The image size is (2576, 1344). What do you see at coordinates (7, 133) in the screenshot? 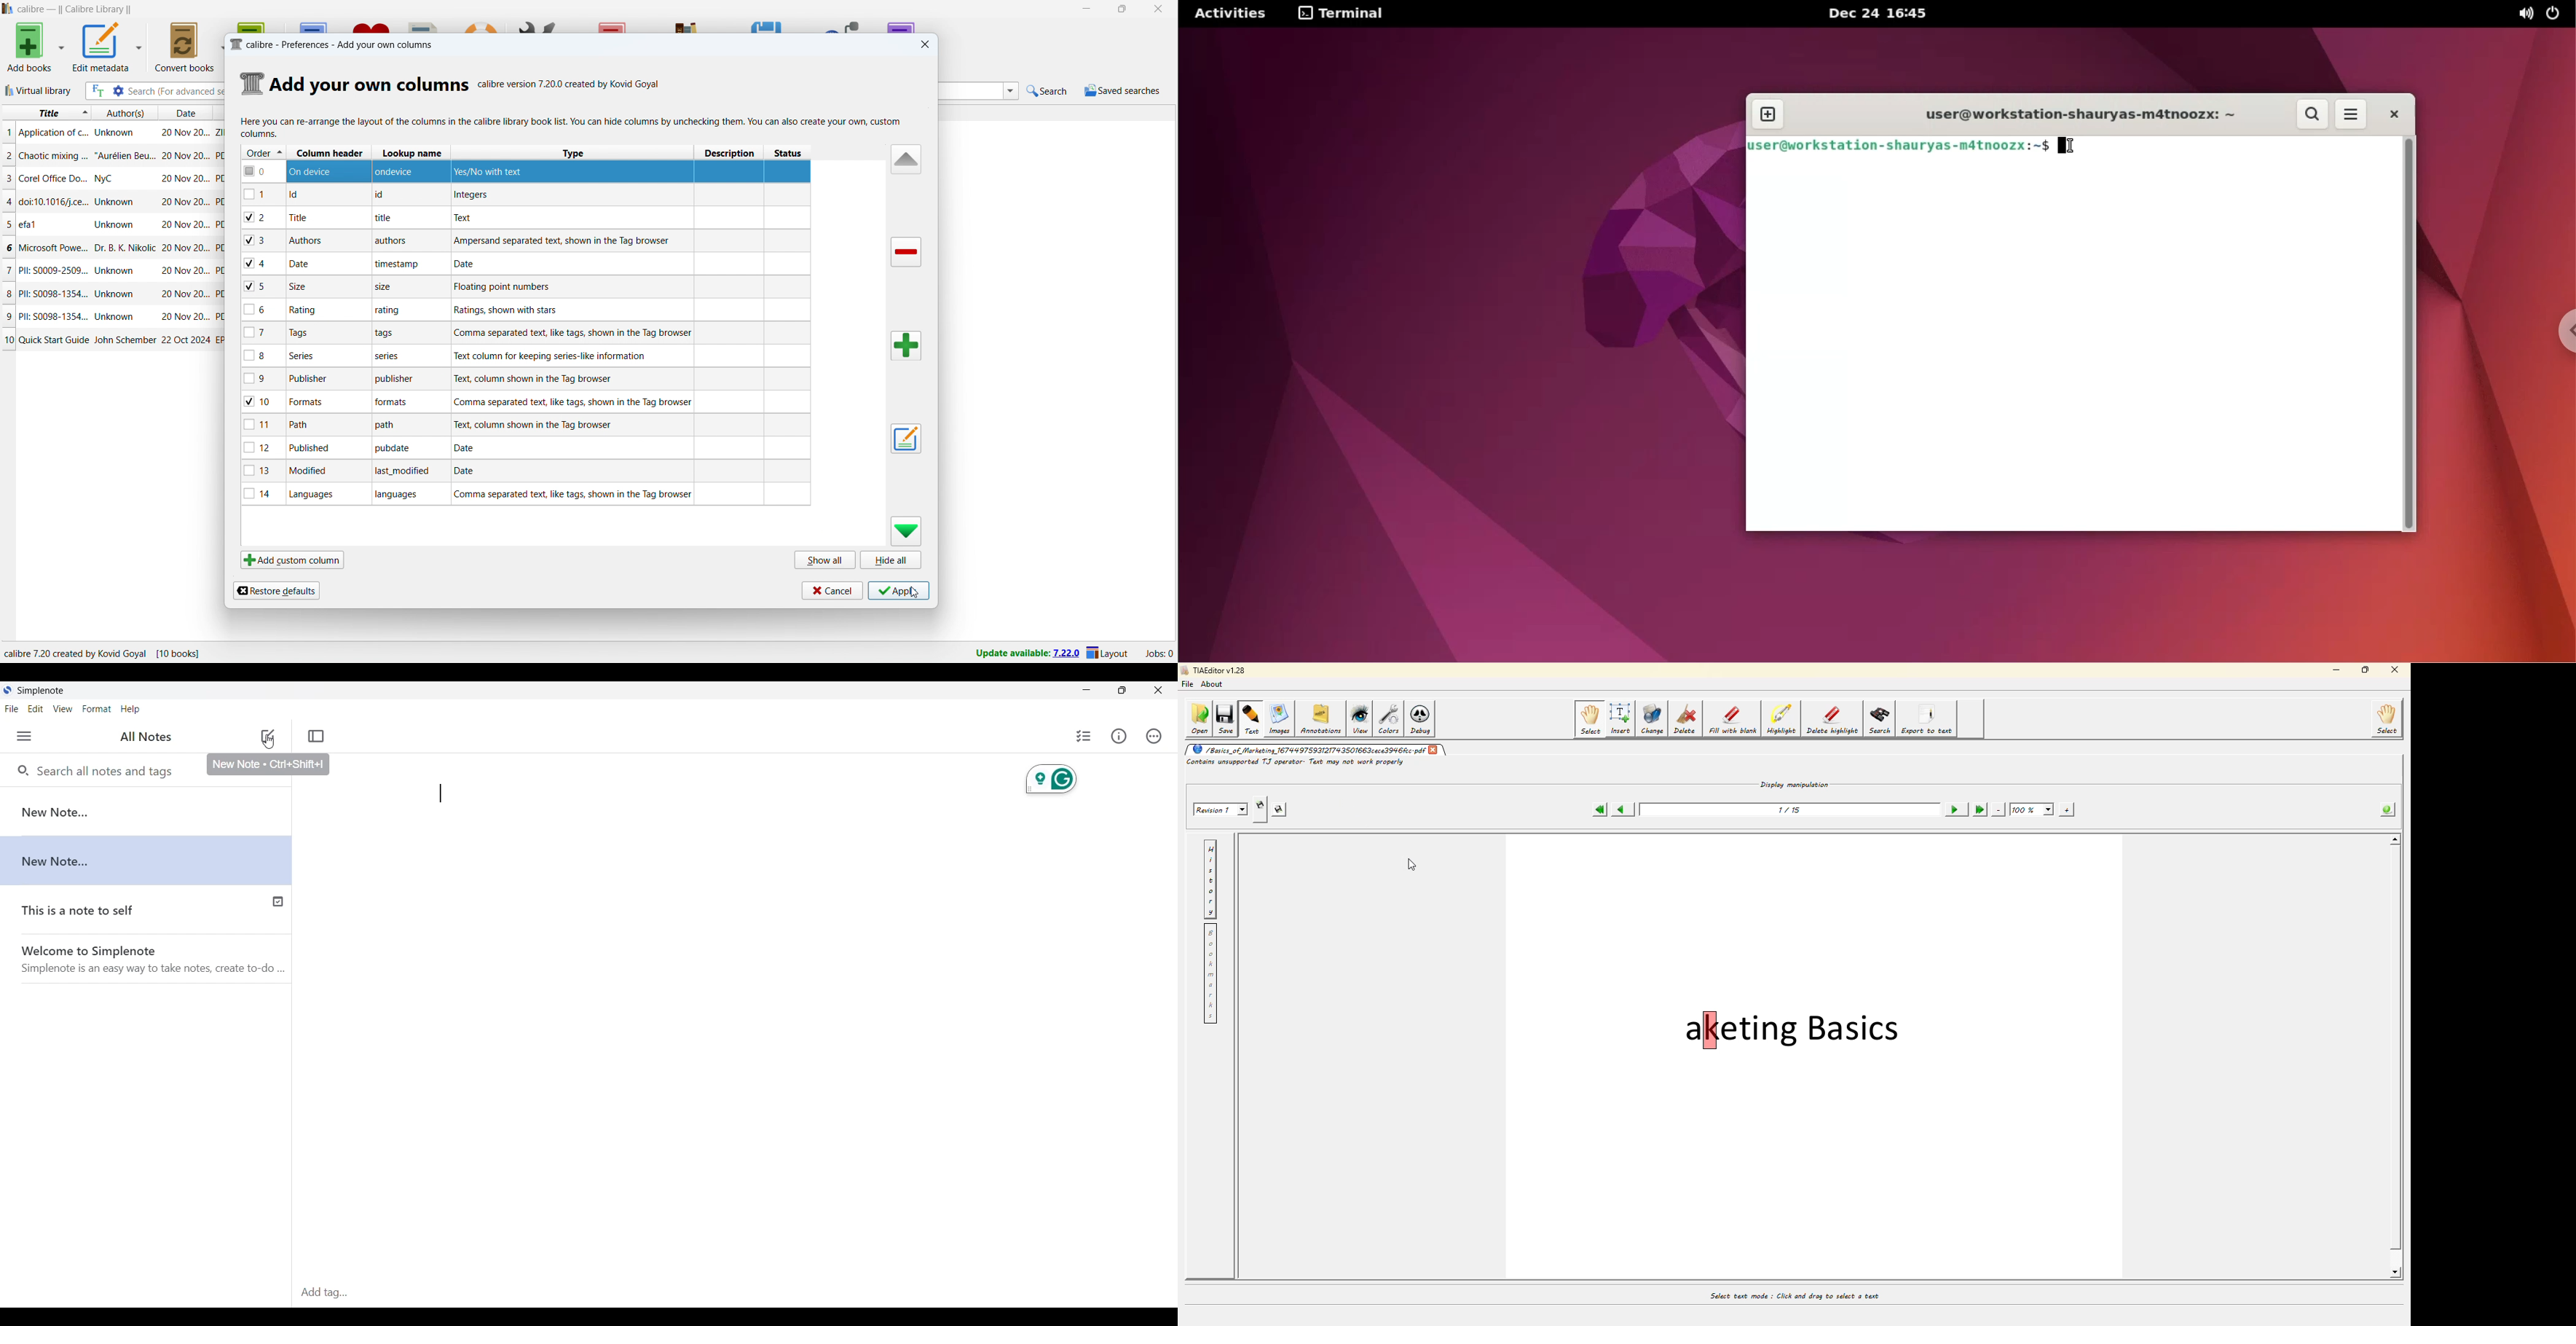
I see `1` at bounding box center [7, 133].